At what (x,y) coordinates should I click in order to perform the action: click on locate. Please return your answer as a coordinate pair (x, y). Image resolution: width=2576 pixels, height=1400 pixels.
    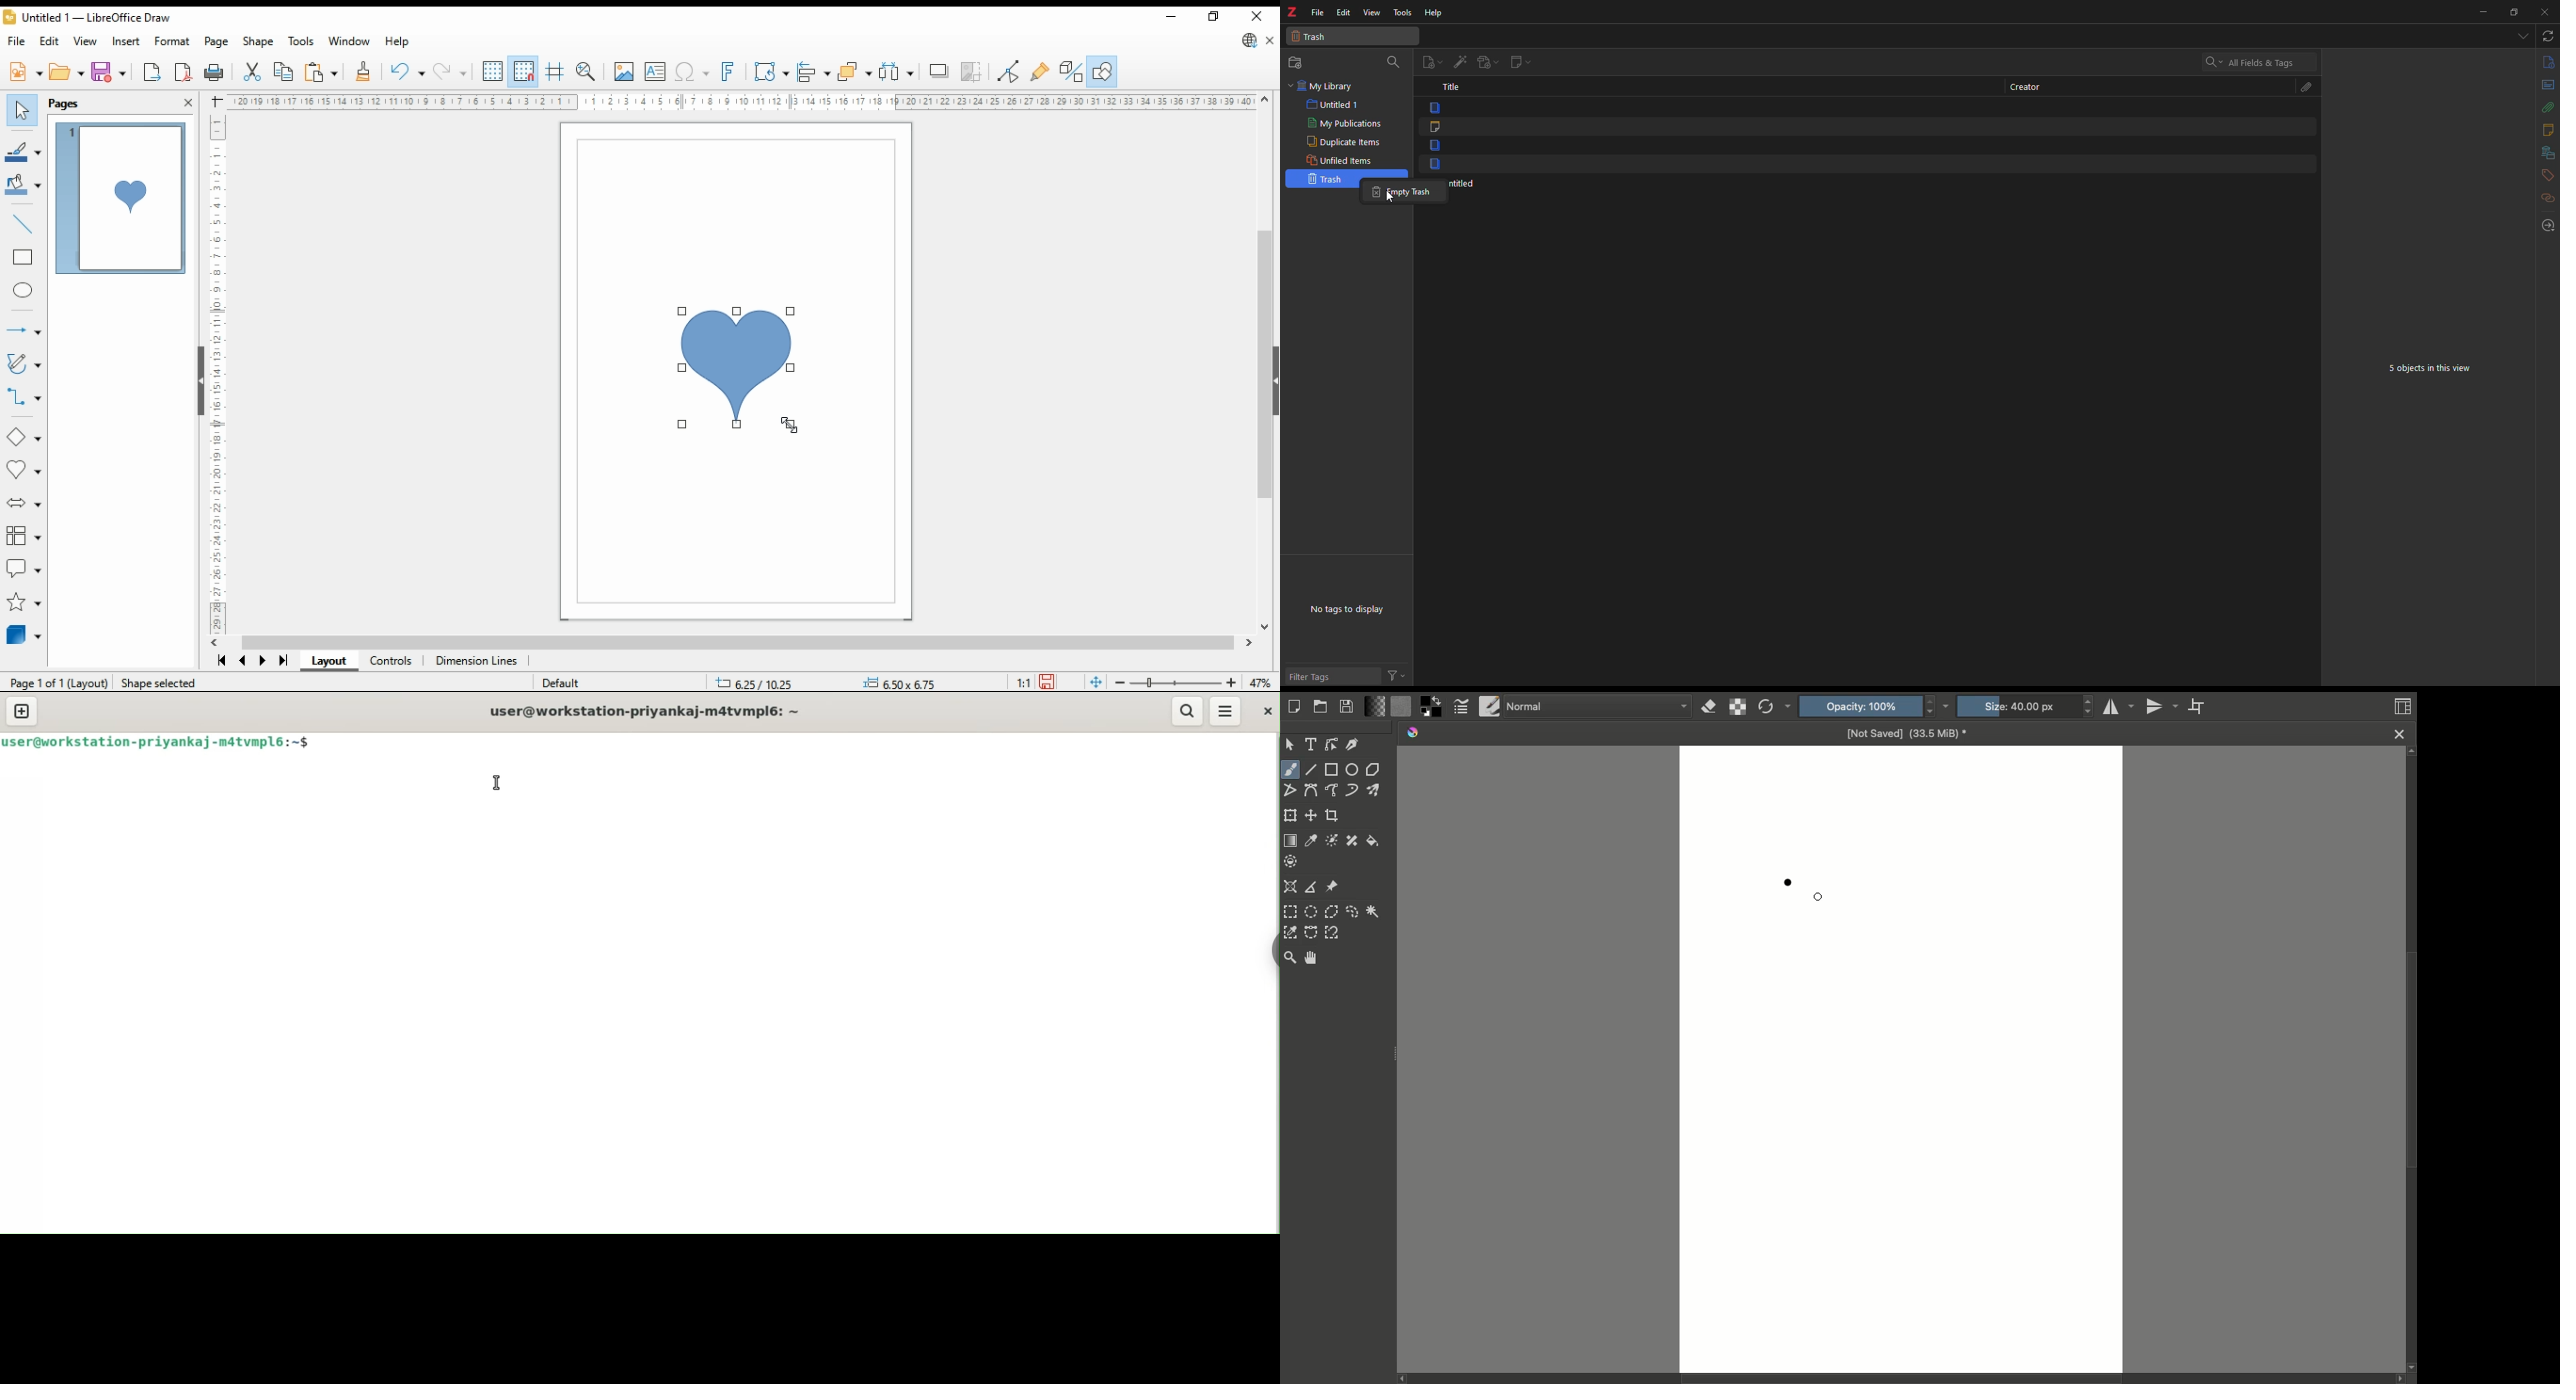
    Looking at the image, I should click on (2547, 223).